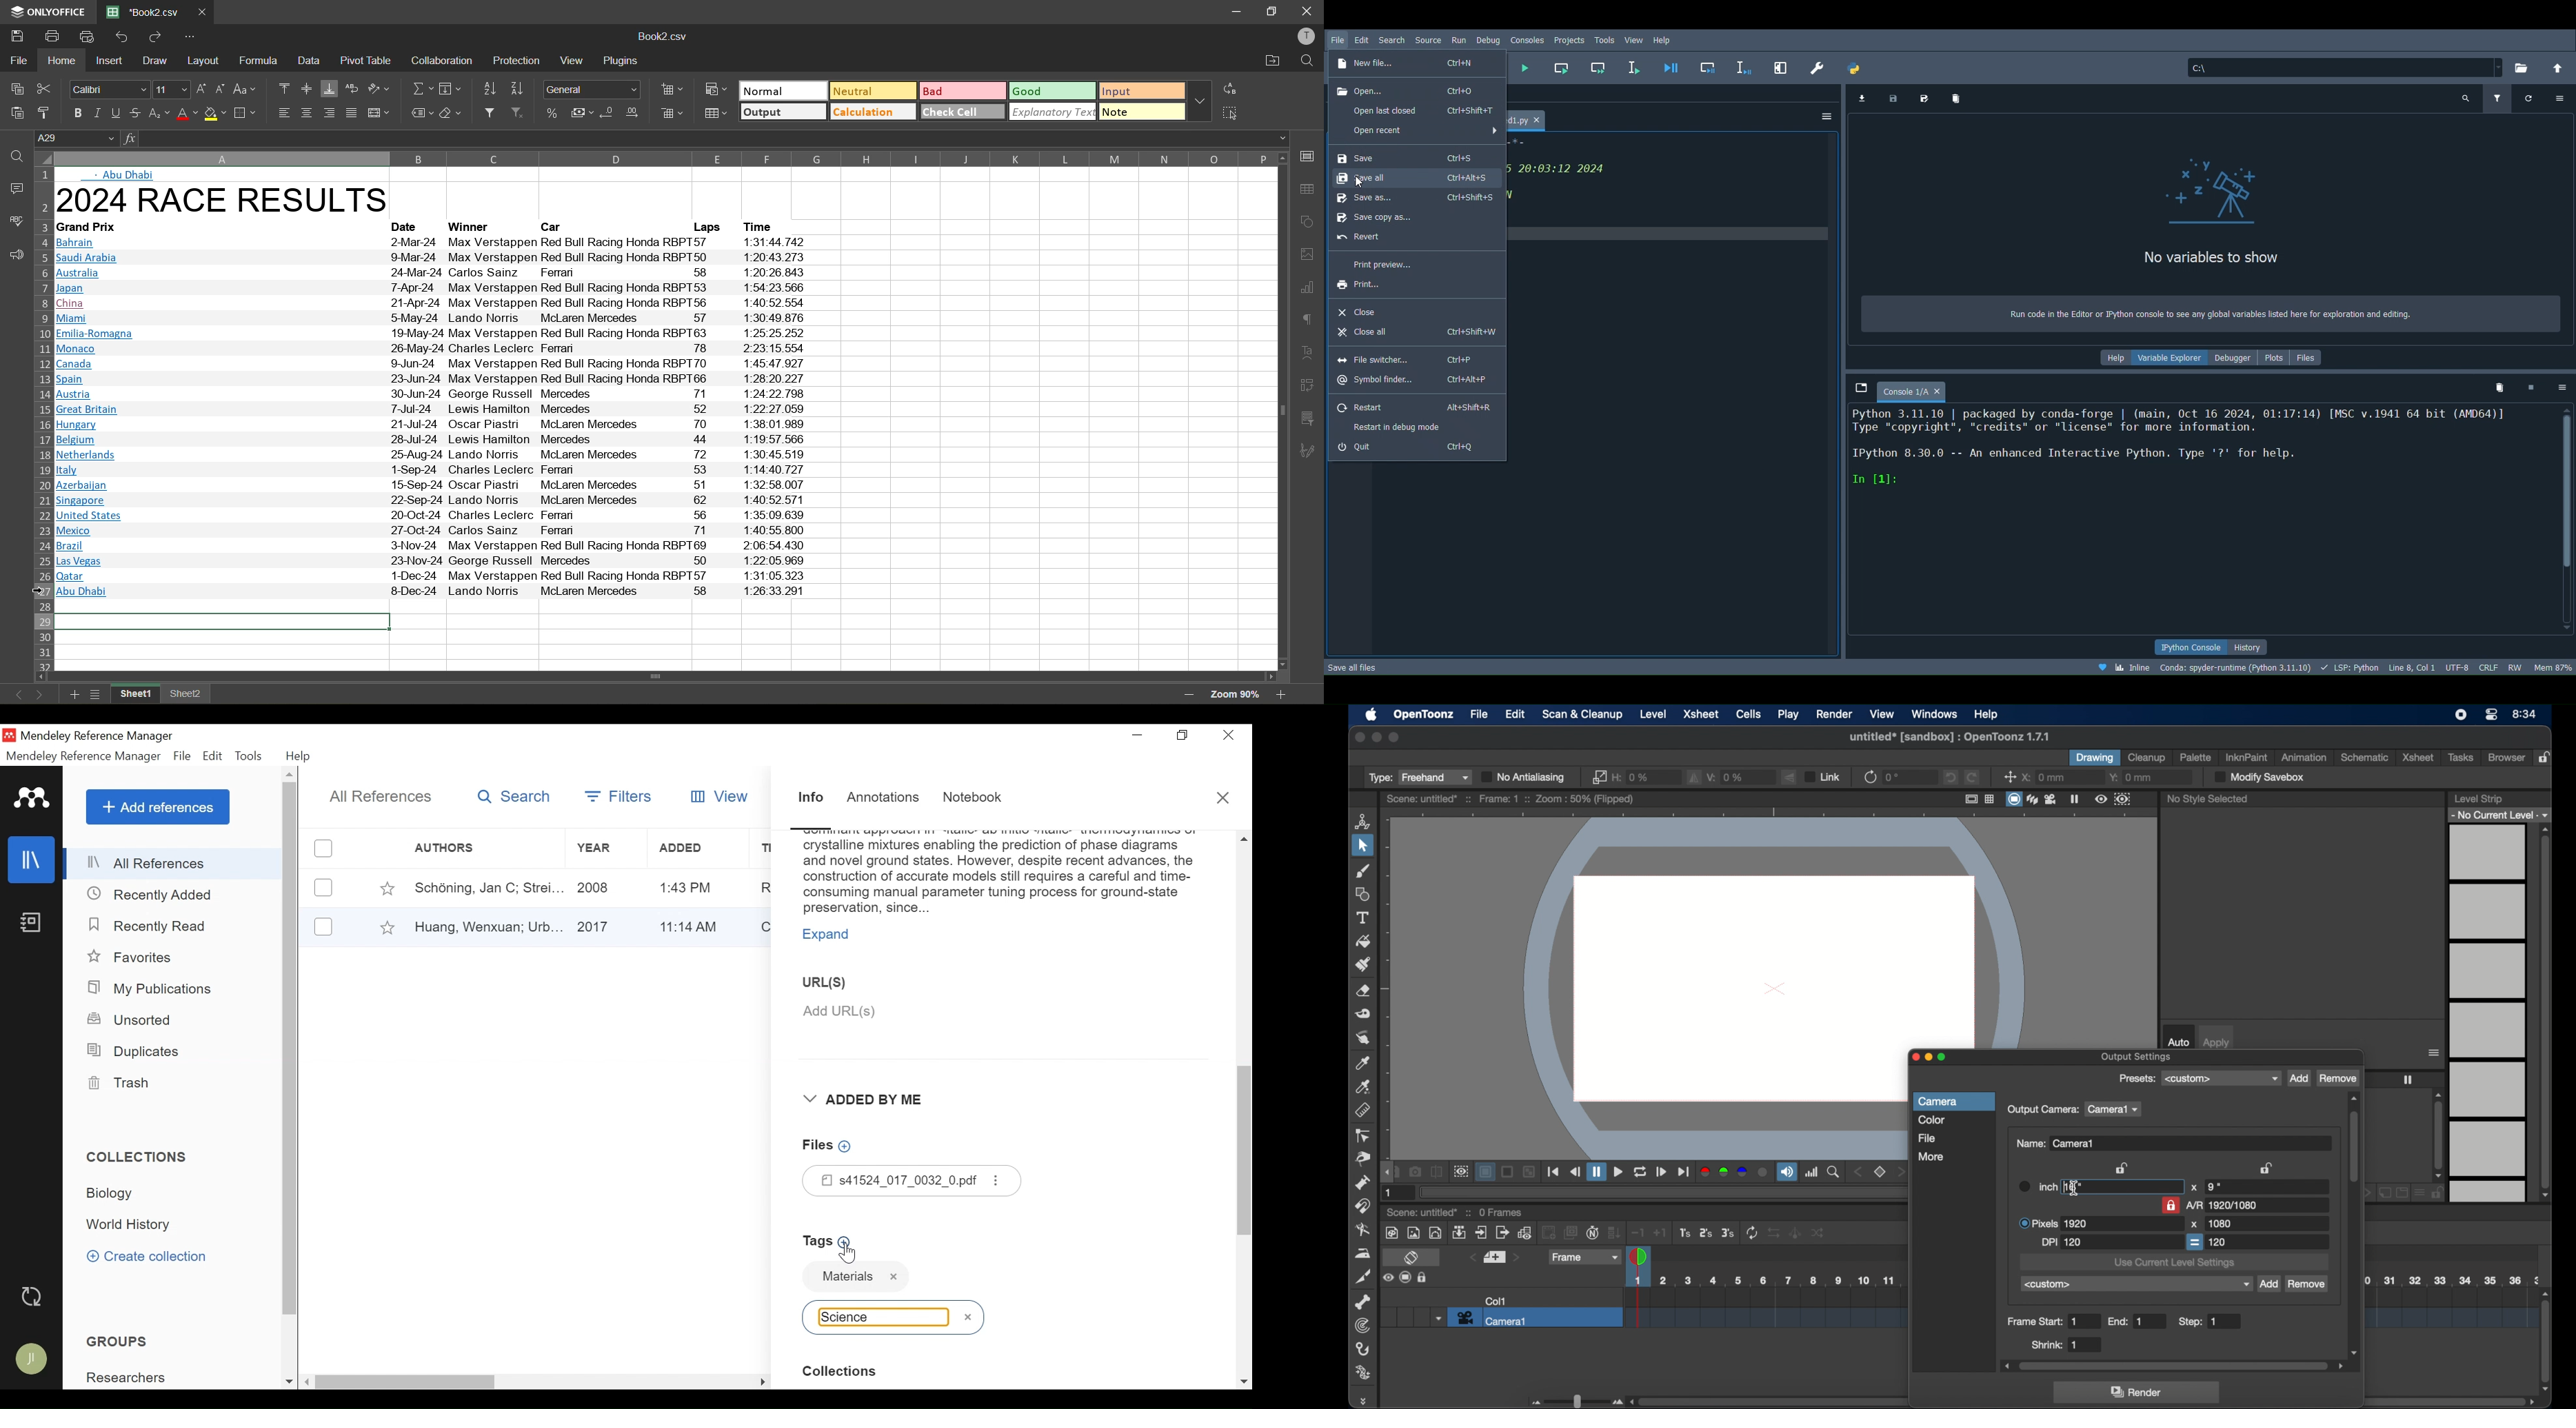 This screenshot has height=1428, width=2576. I want to click on icon, so click(2209, 194).